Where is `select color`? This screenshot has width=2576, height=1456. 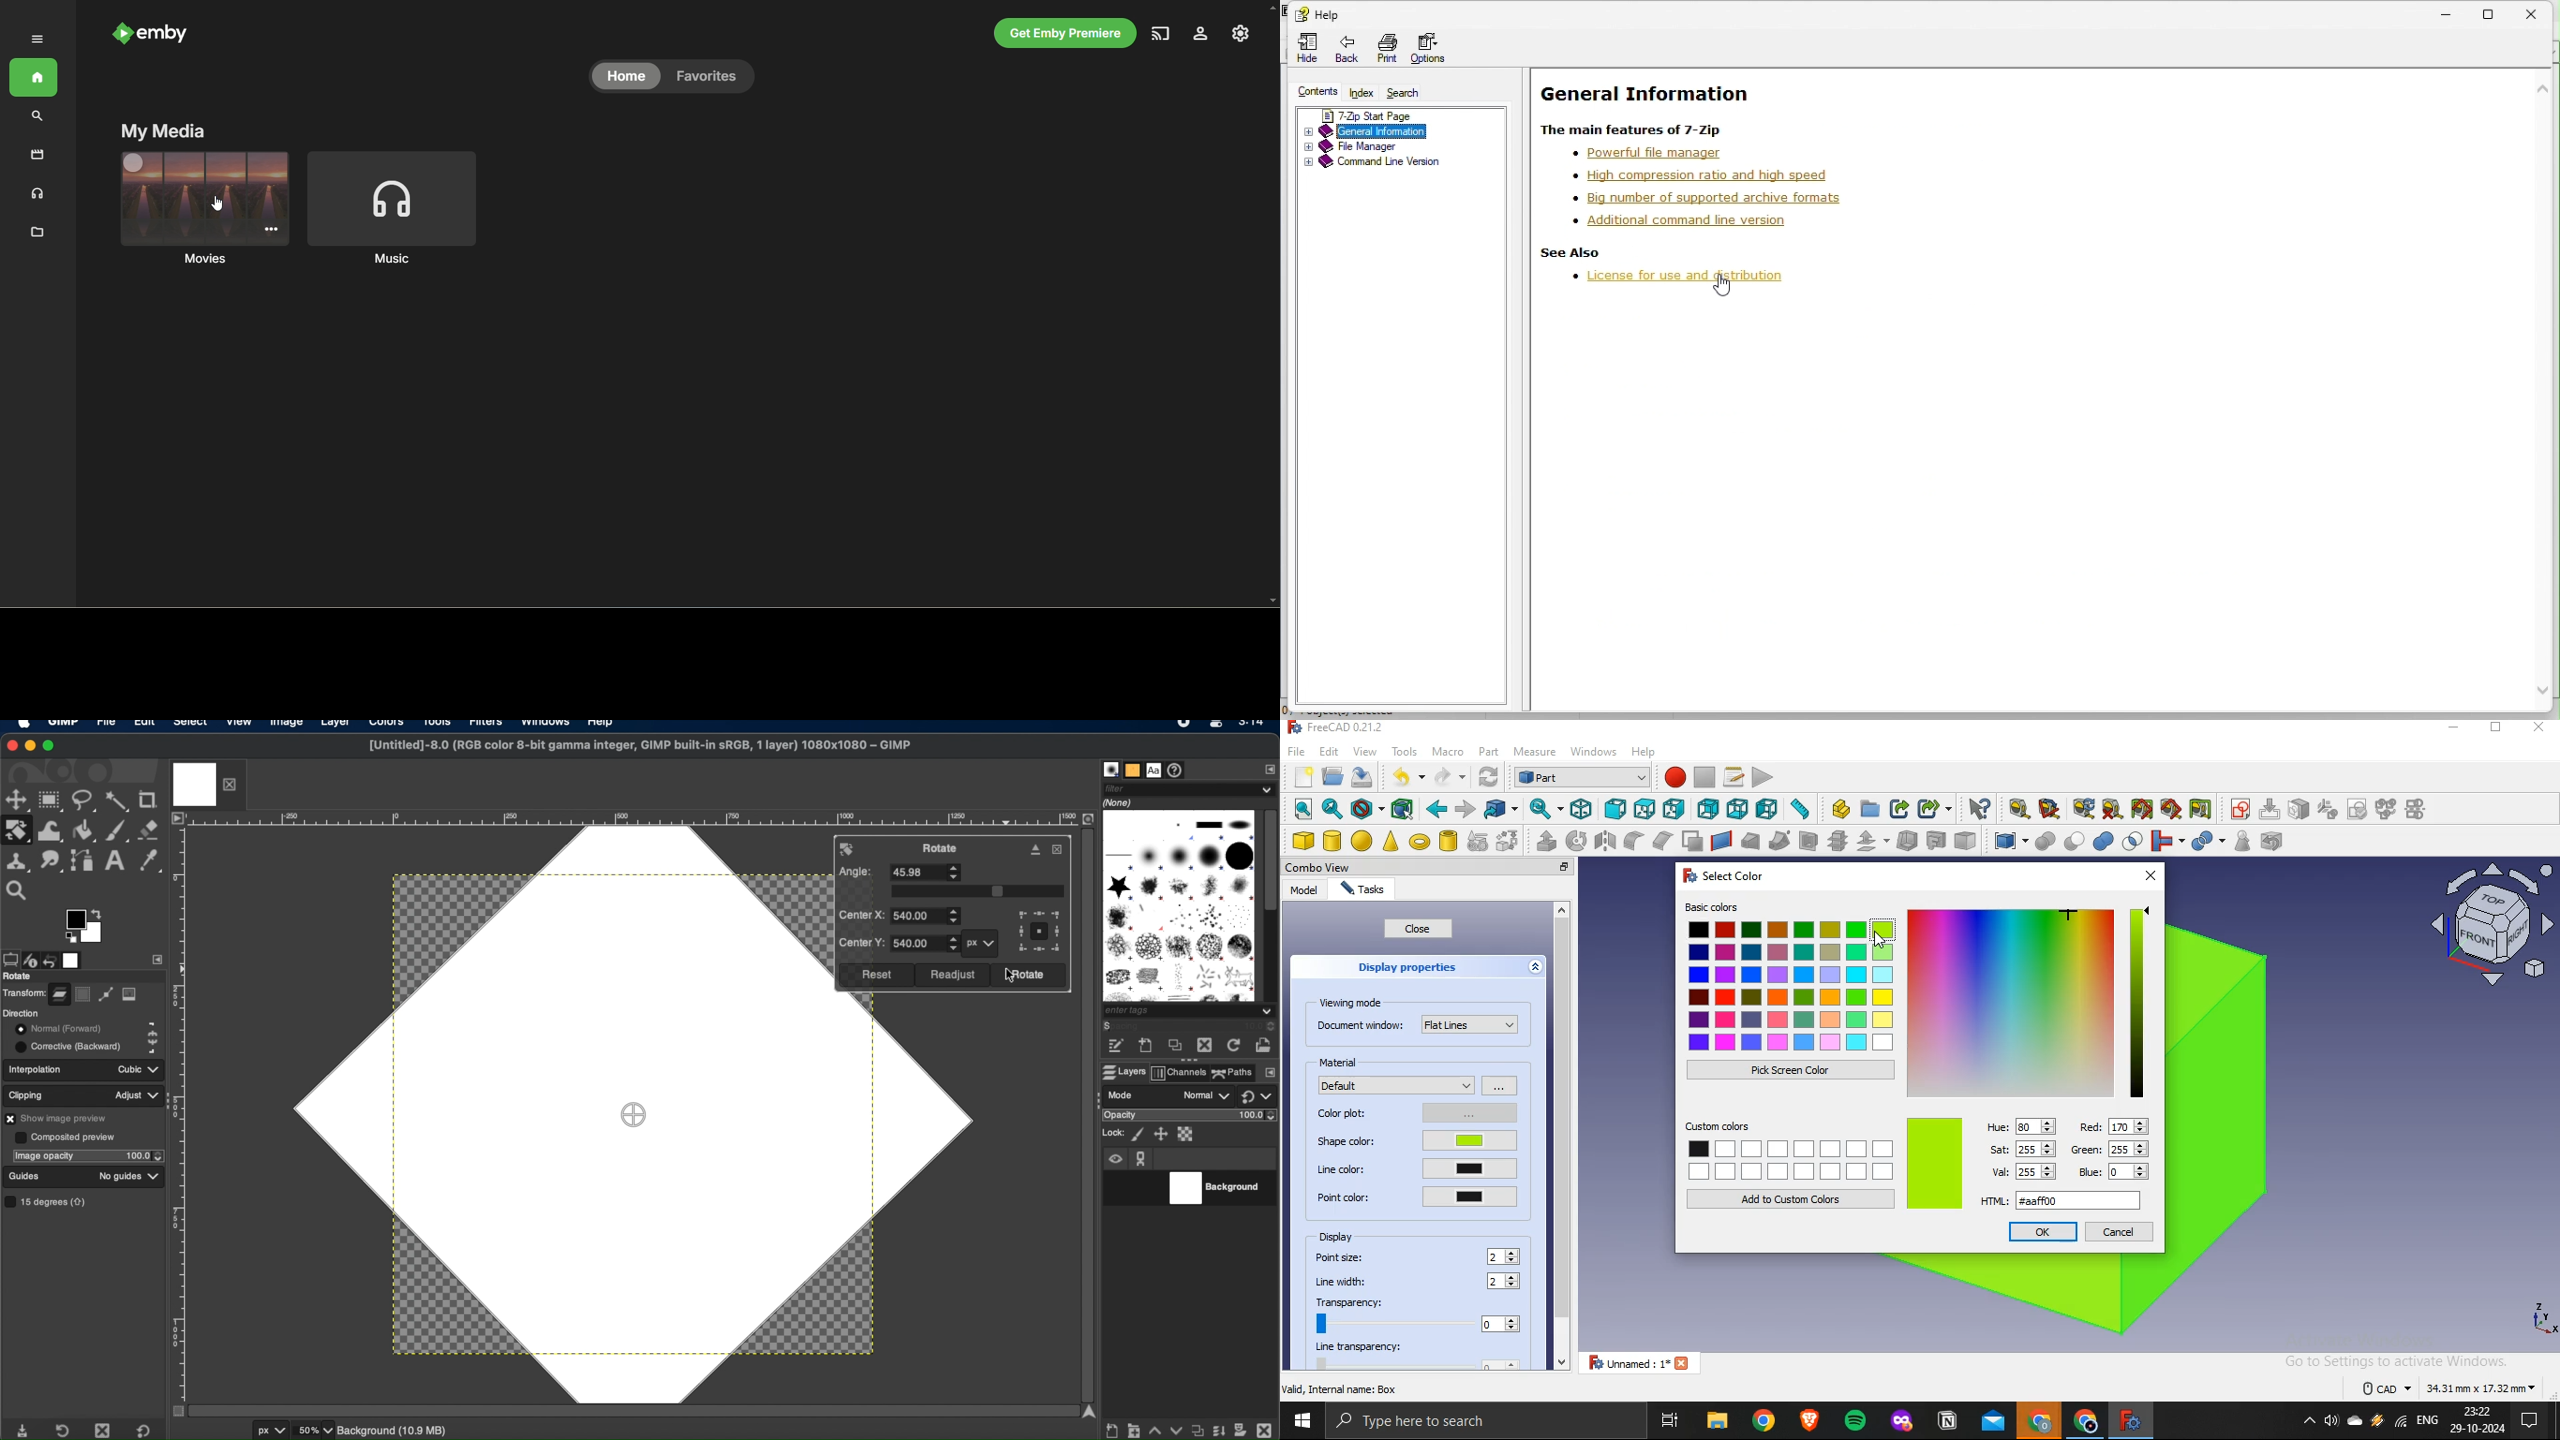
select color is located at coordinates (1719, 874).